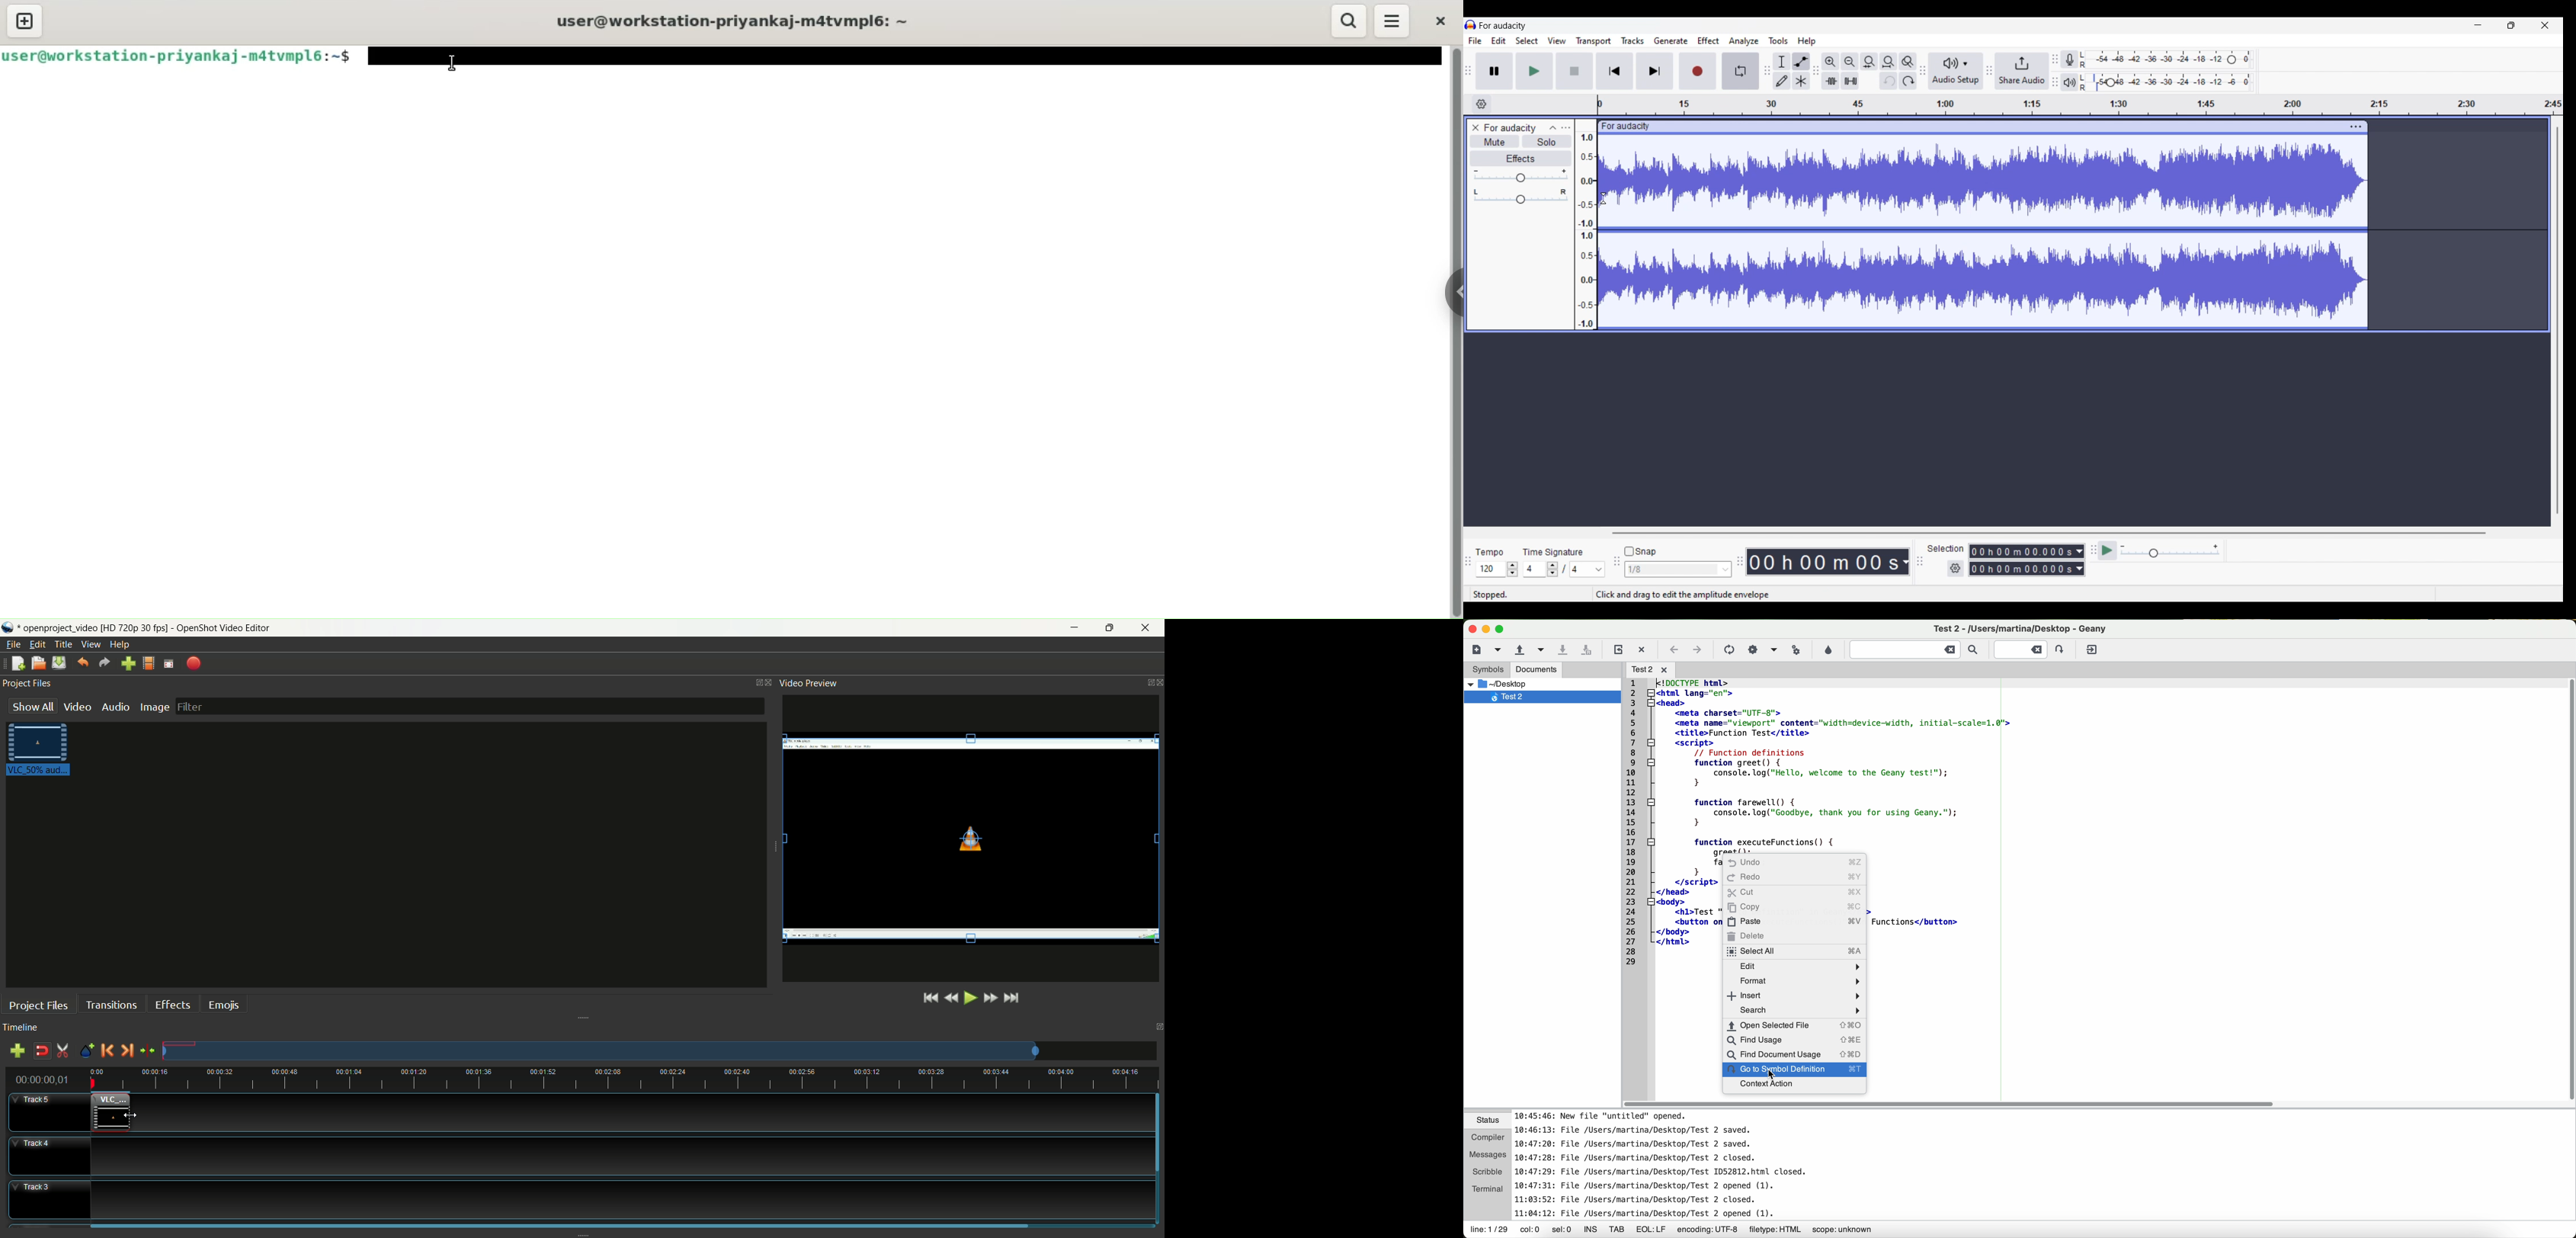 The width and height of the screenshot is (2576, 1260). I want to click on Stop, so click(1575, 71).